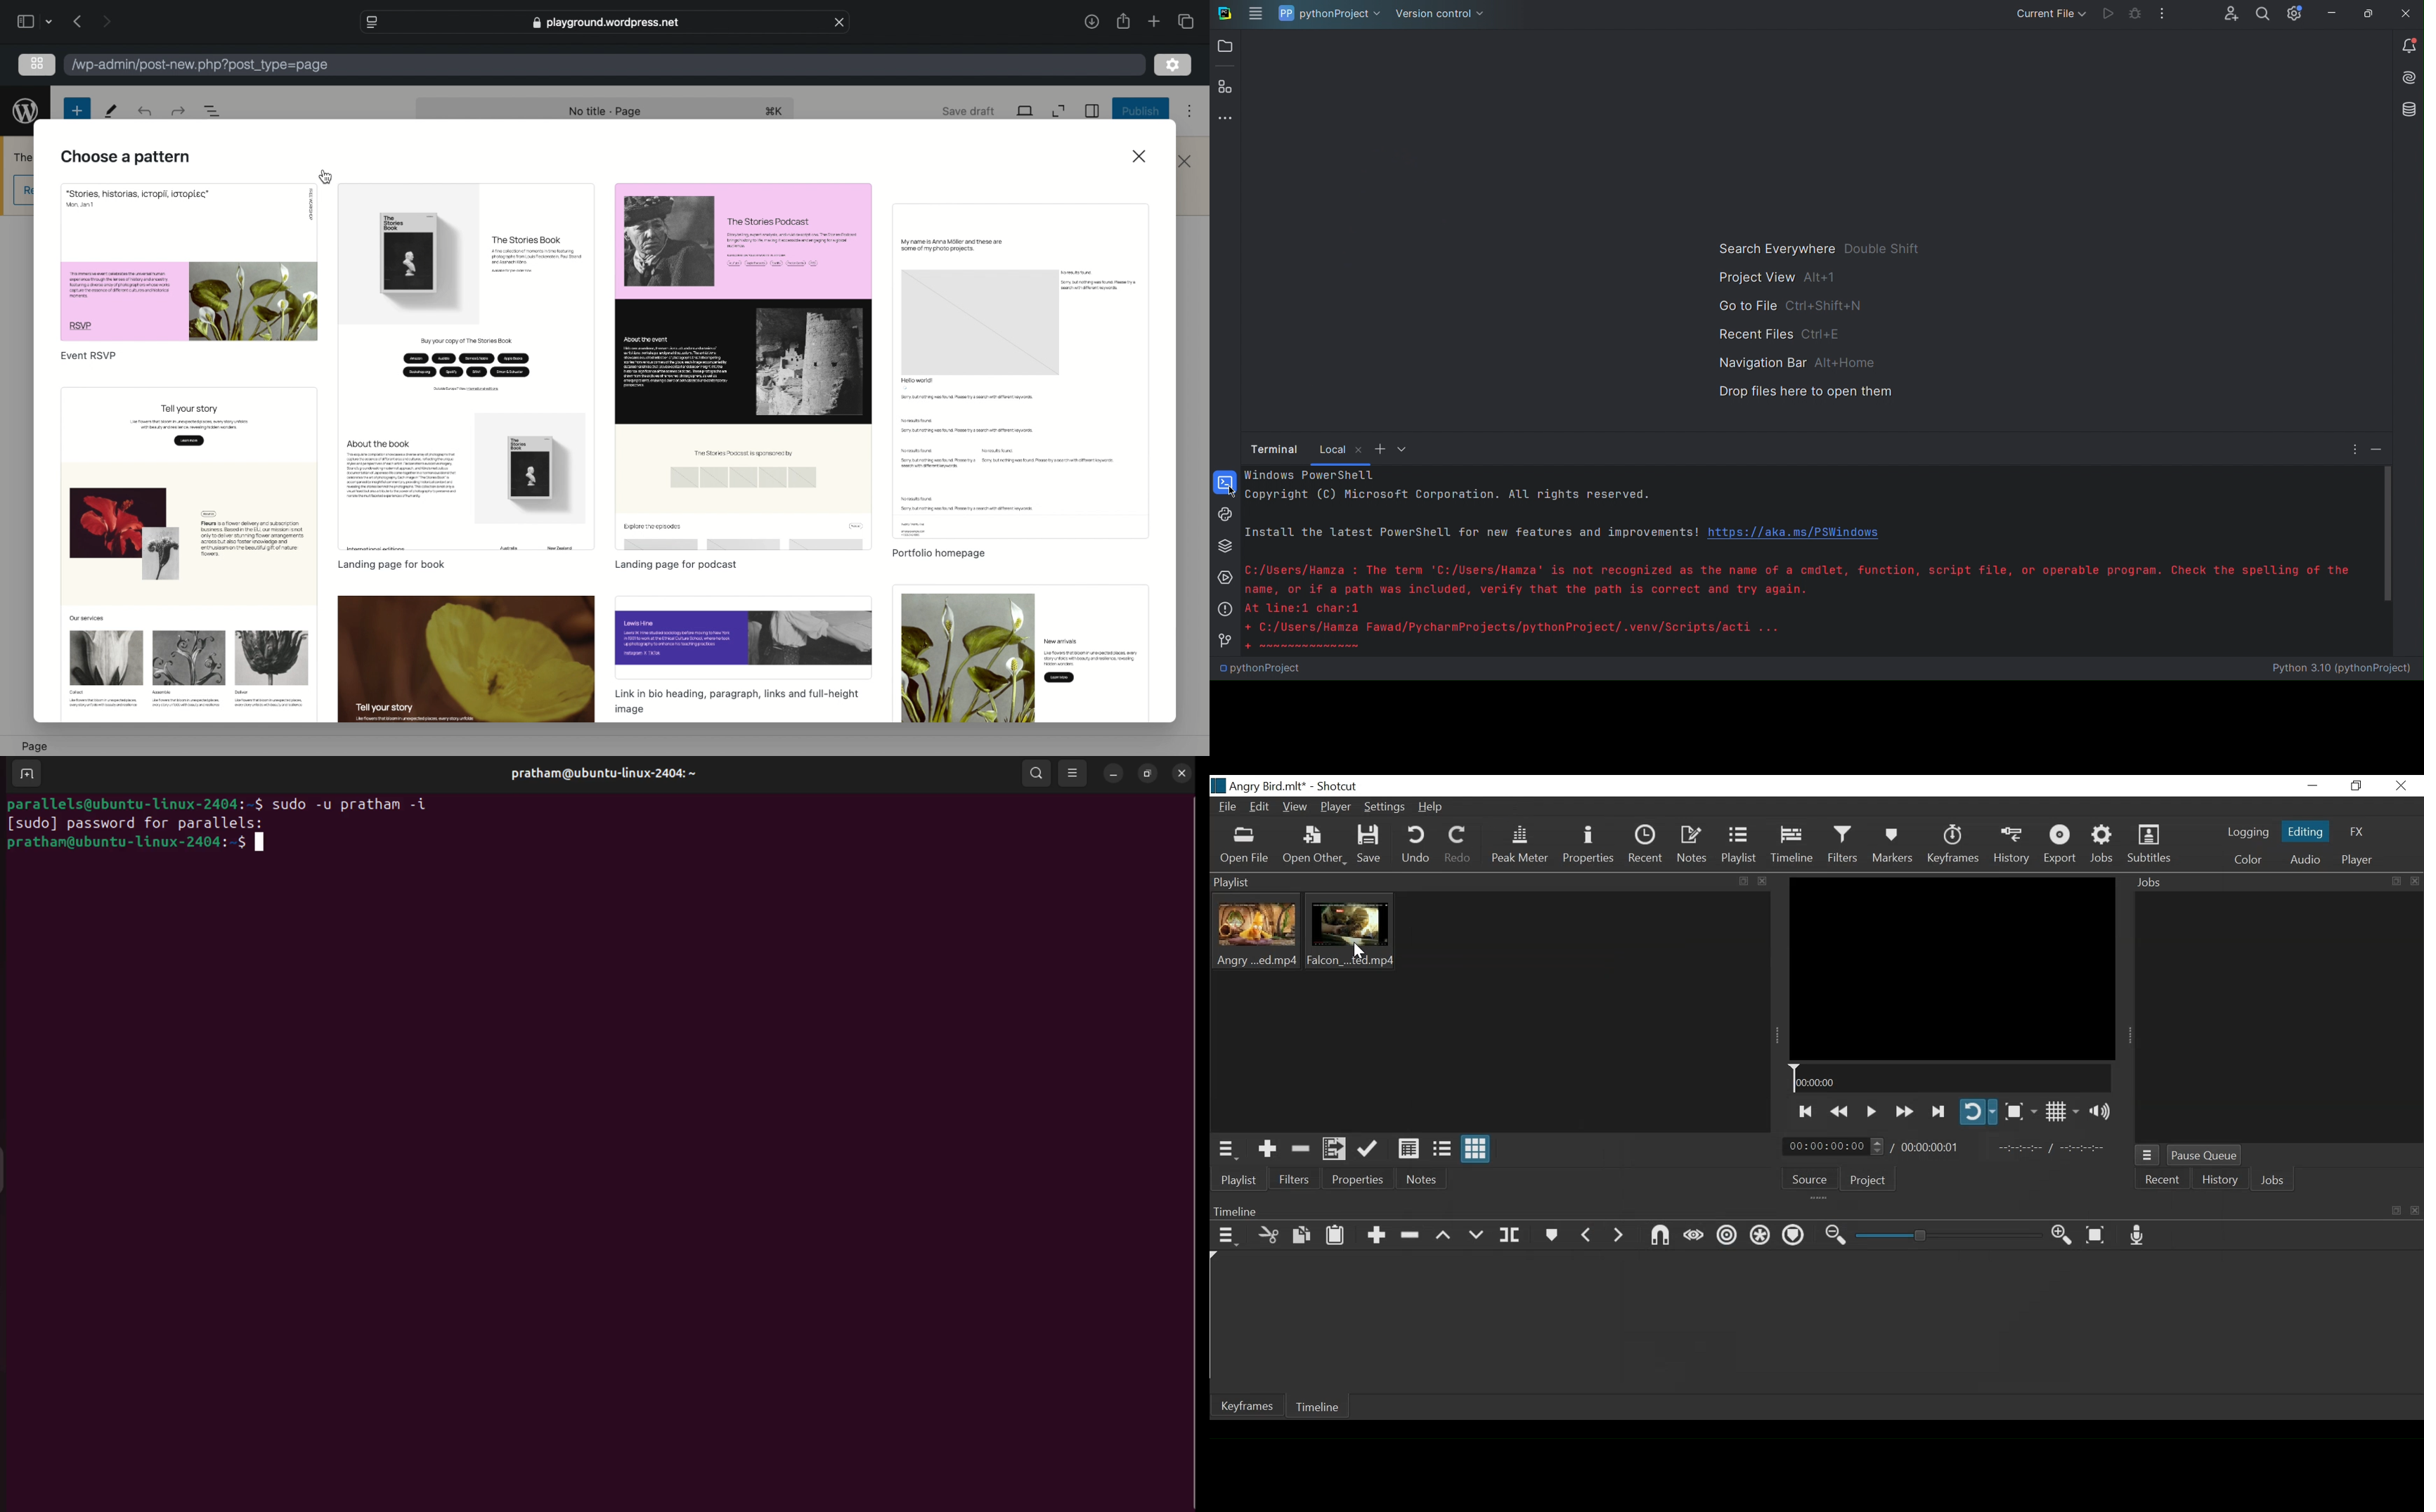 Image resolution: width=2436 pixels, height=1512 pixels. I want to click on Previous marker, so click(1587, 1235).